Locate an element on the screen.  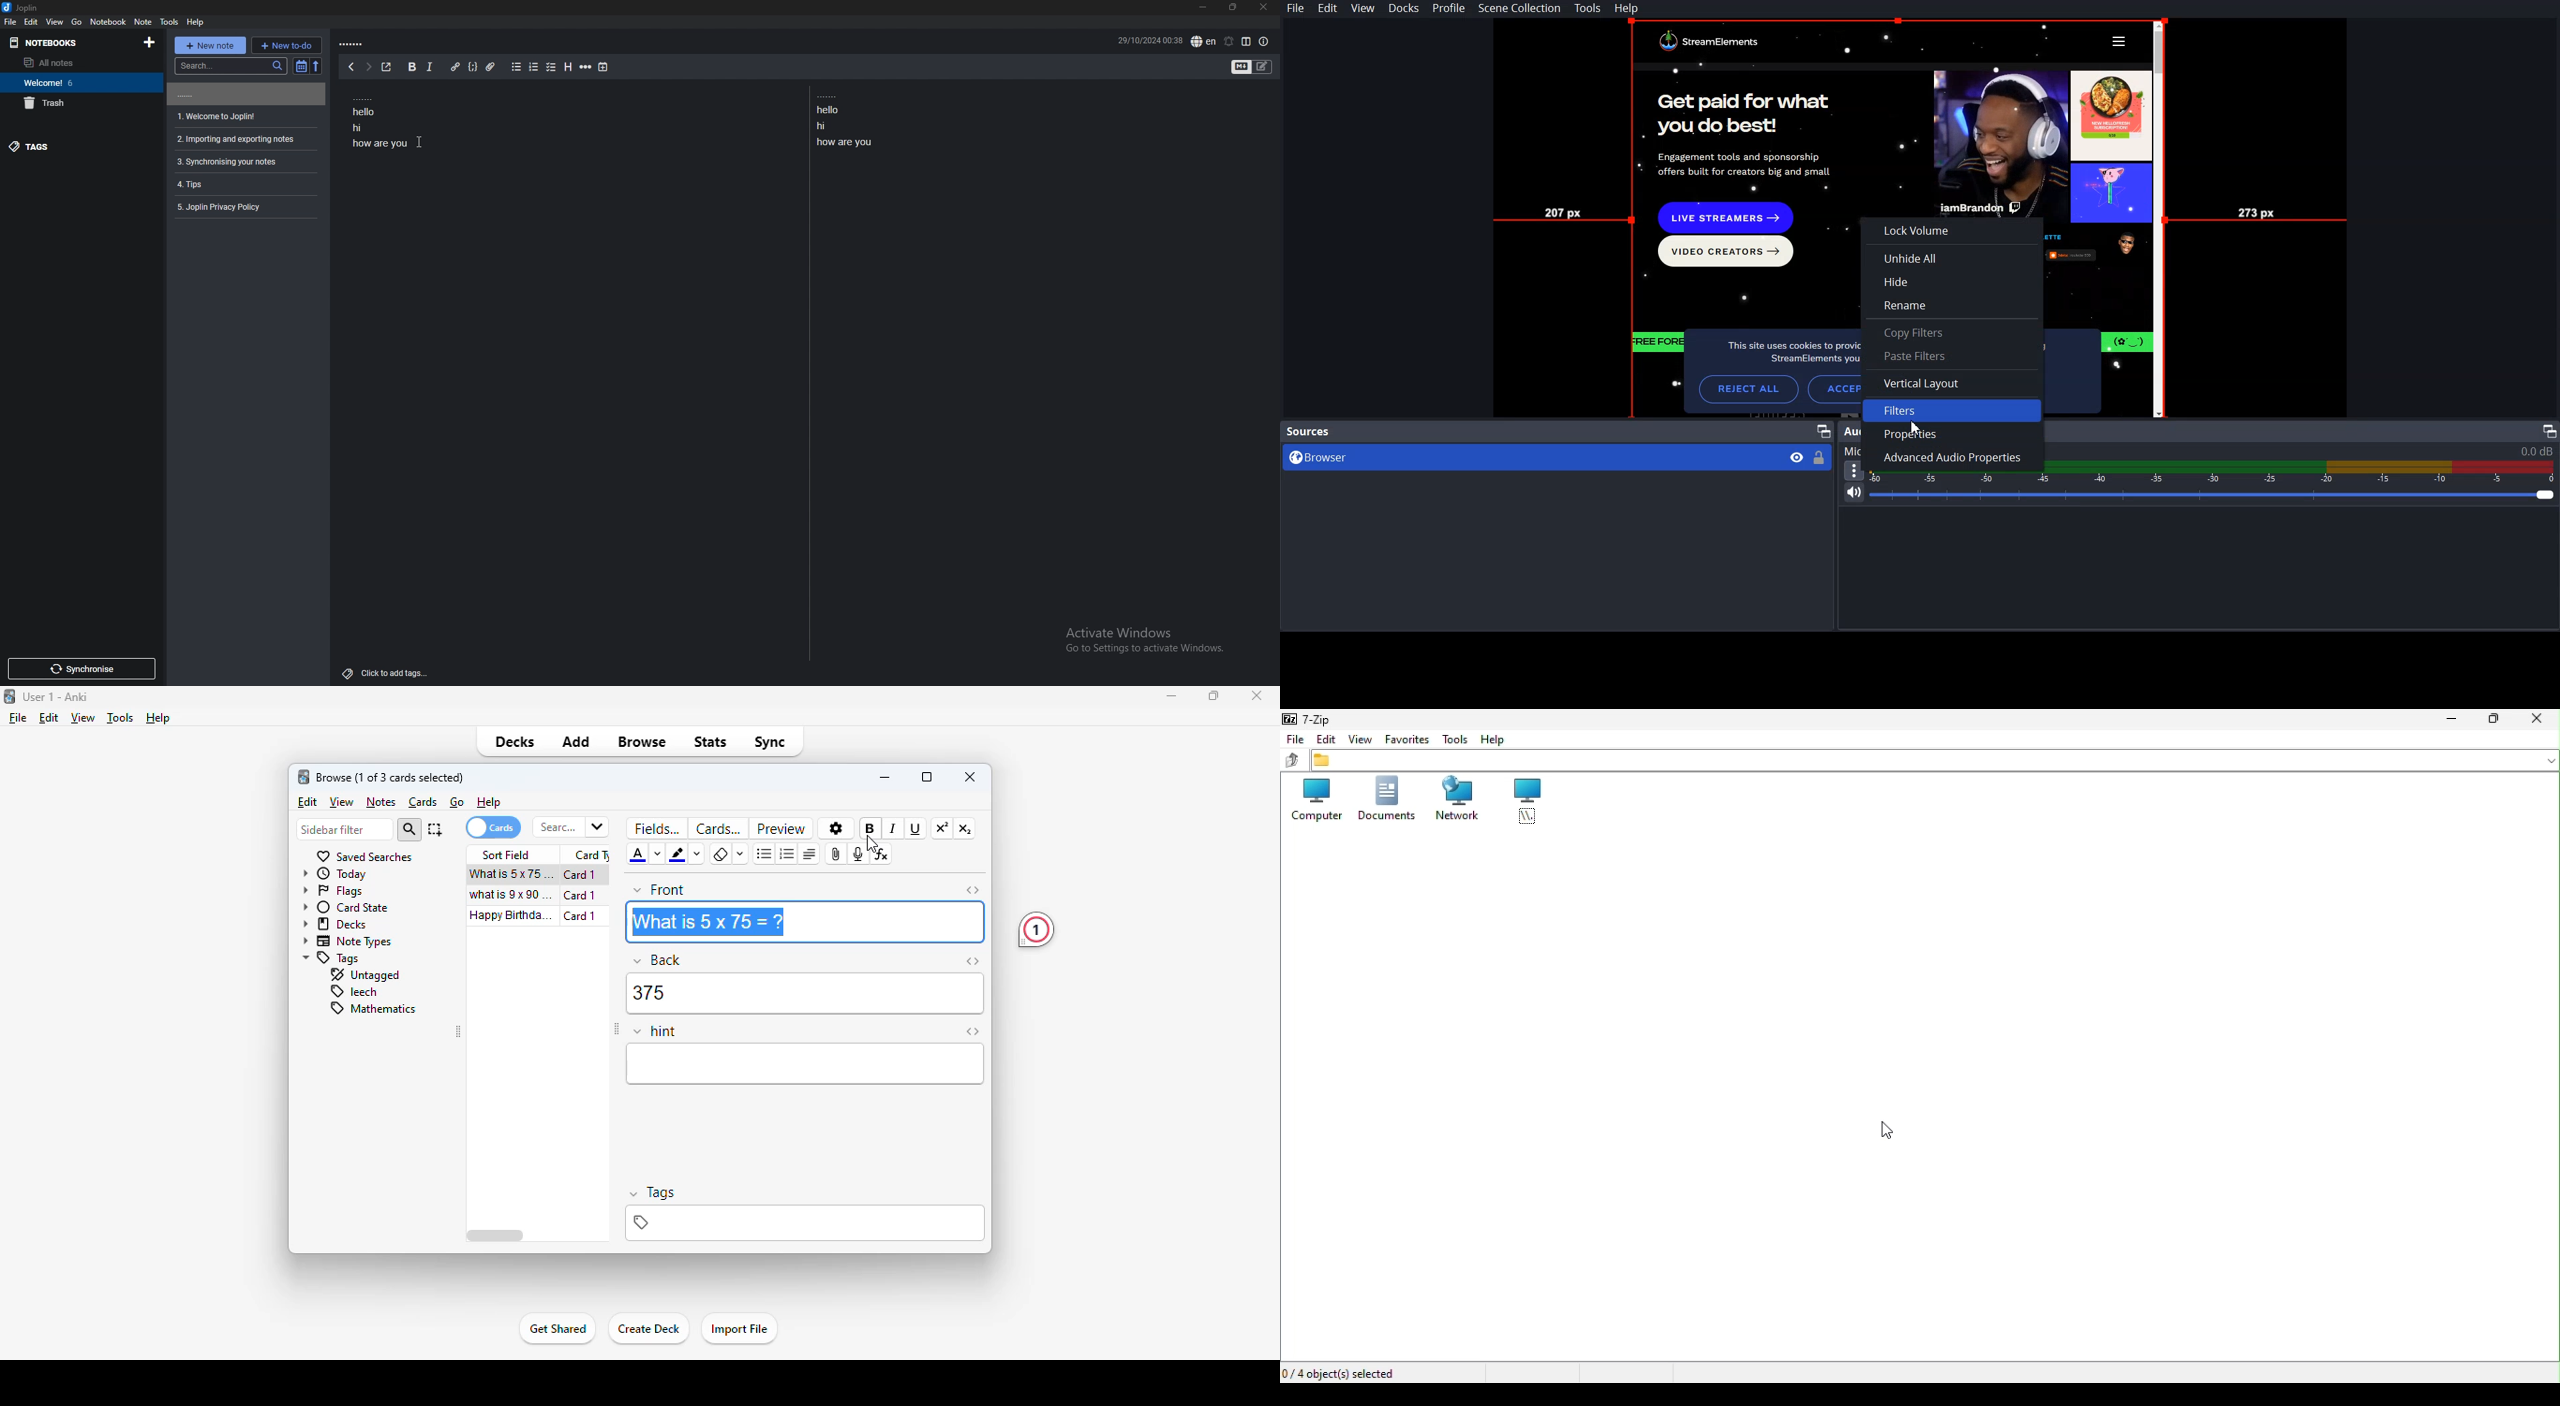
notebook is located at coordinates (109, 21).